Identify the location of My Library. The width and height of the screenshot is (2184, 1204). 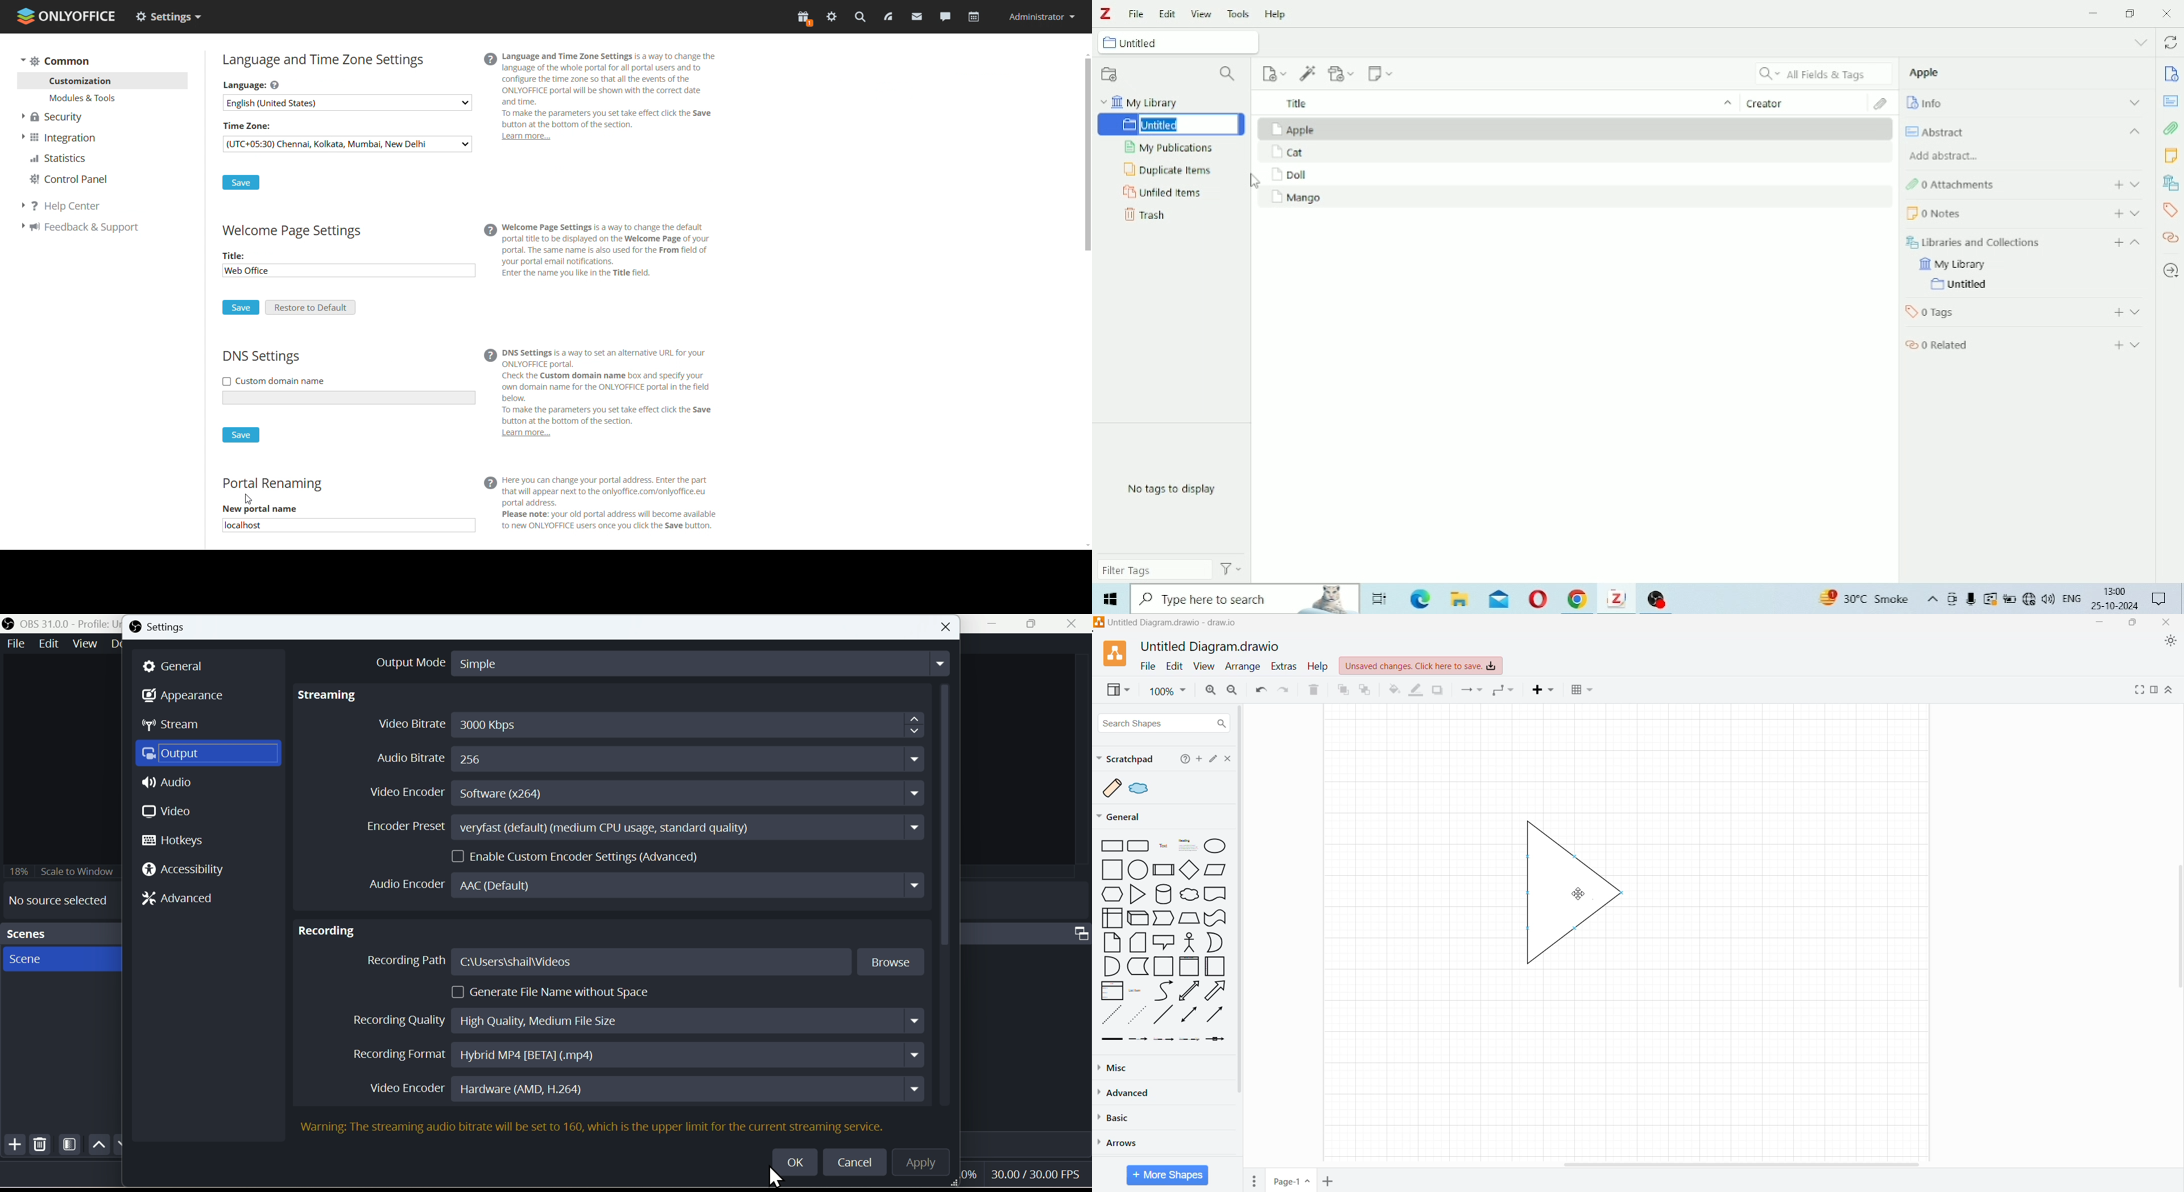
(1951, 265).